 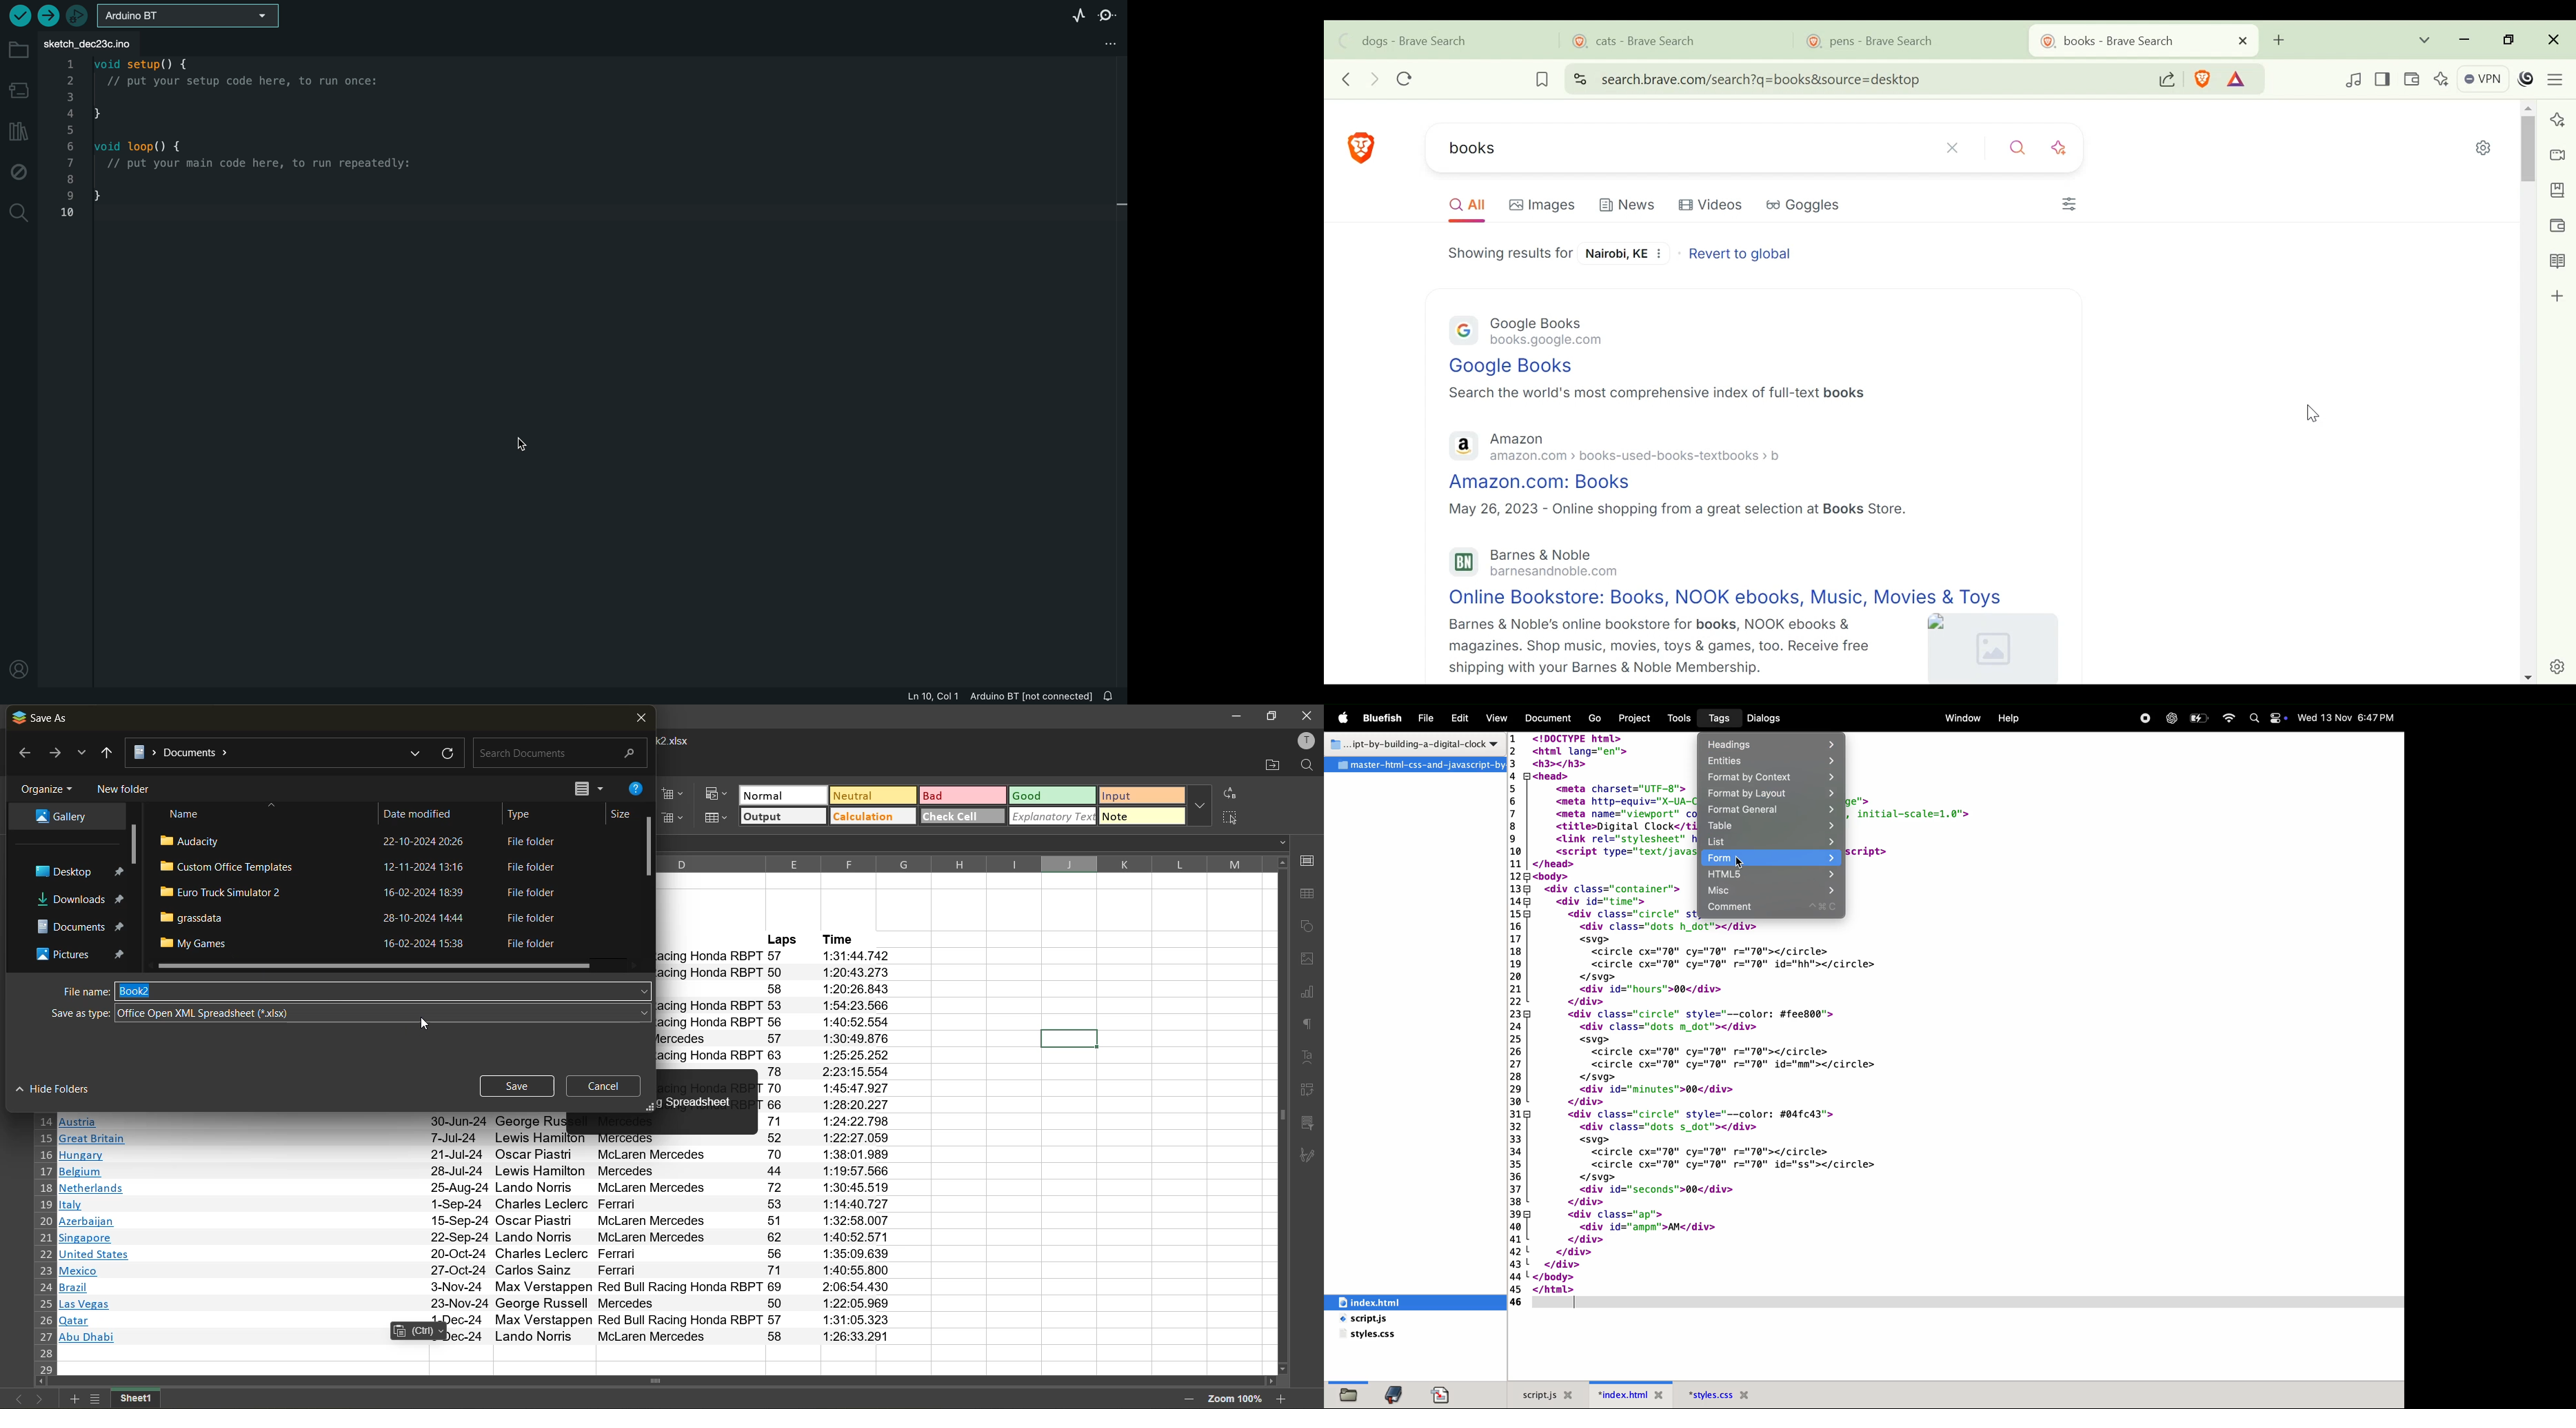 What do you see at coordinates (39, 1401) in the screenshot?
I see `next` at bounding box center [39, 1401].